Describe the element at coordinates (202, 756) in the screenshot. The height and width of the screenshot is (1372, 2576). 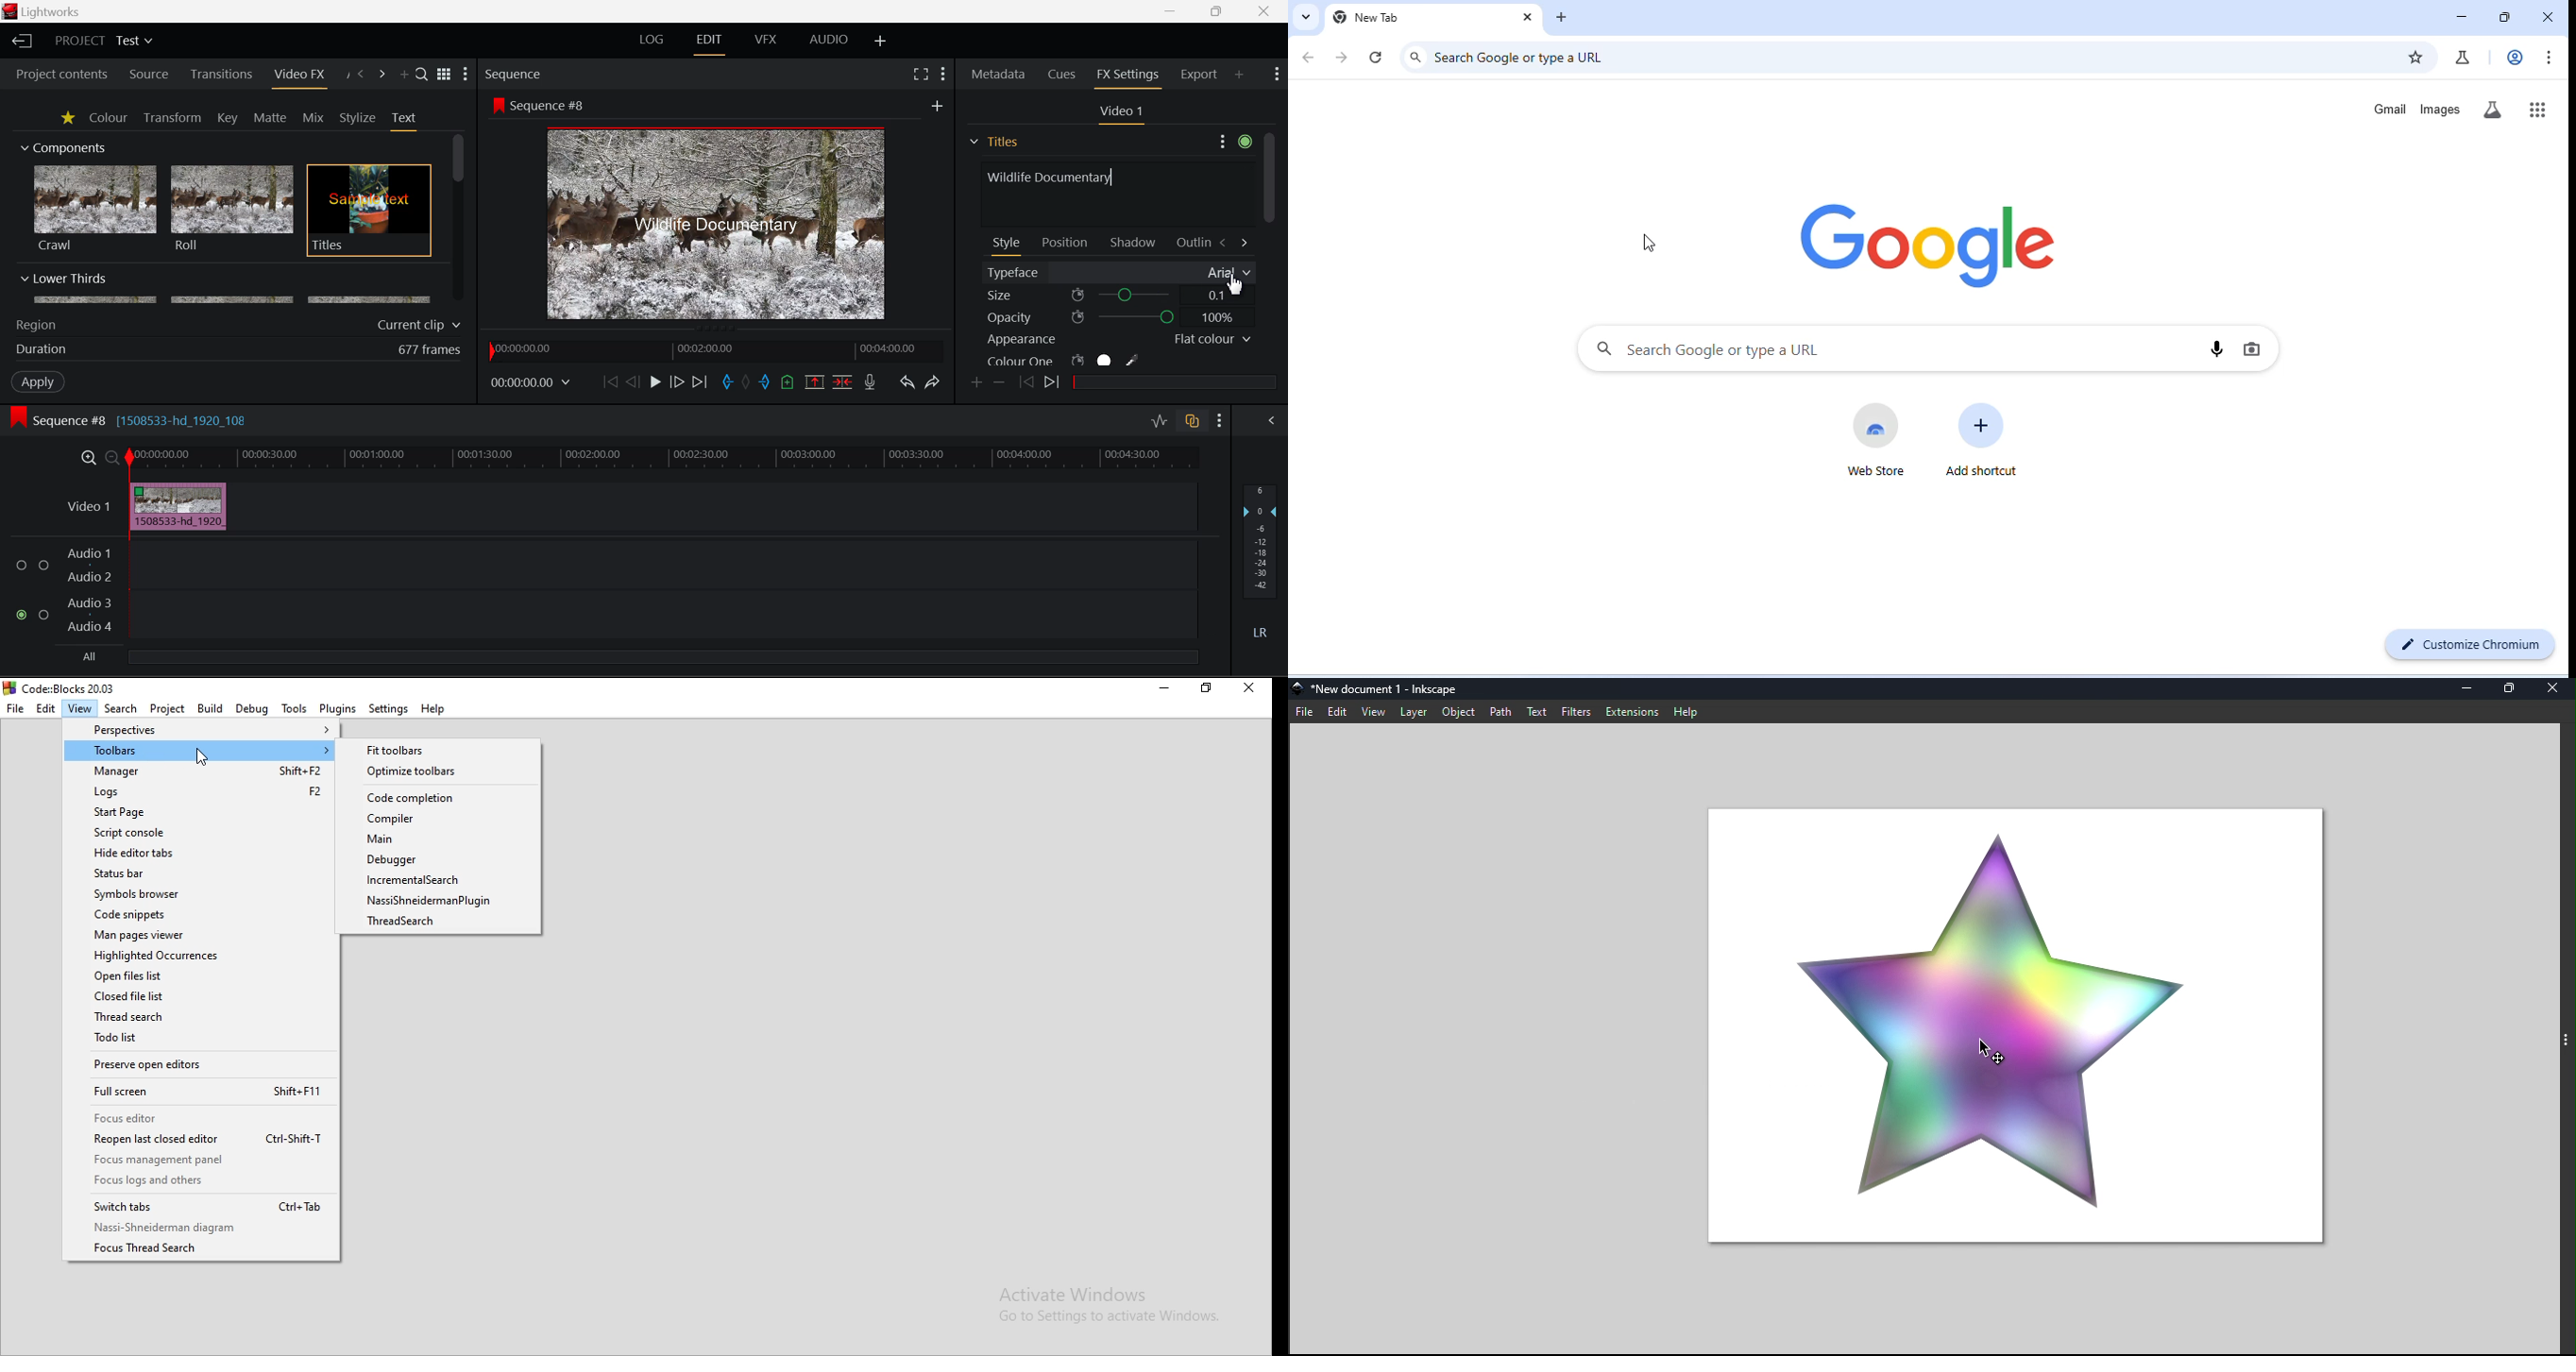
I see `cursor` at that location.